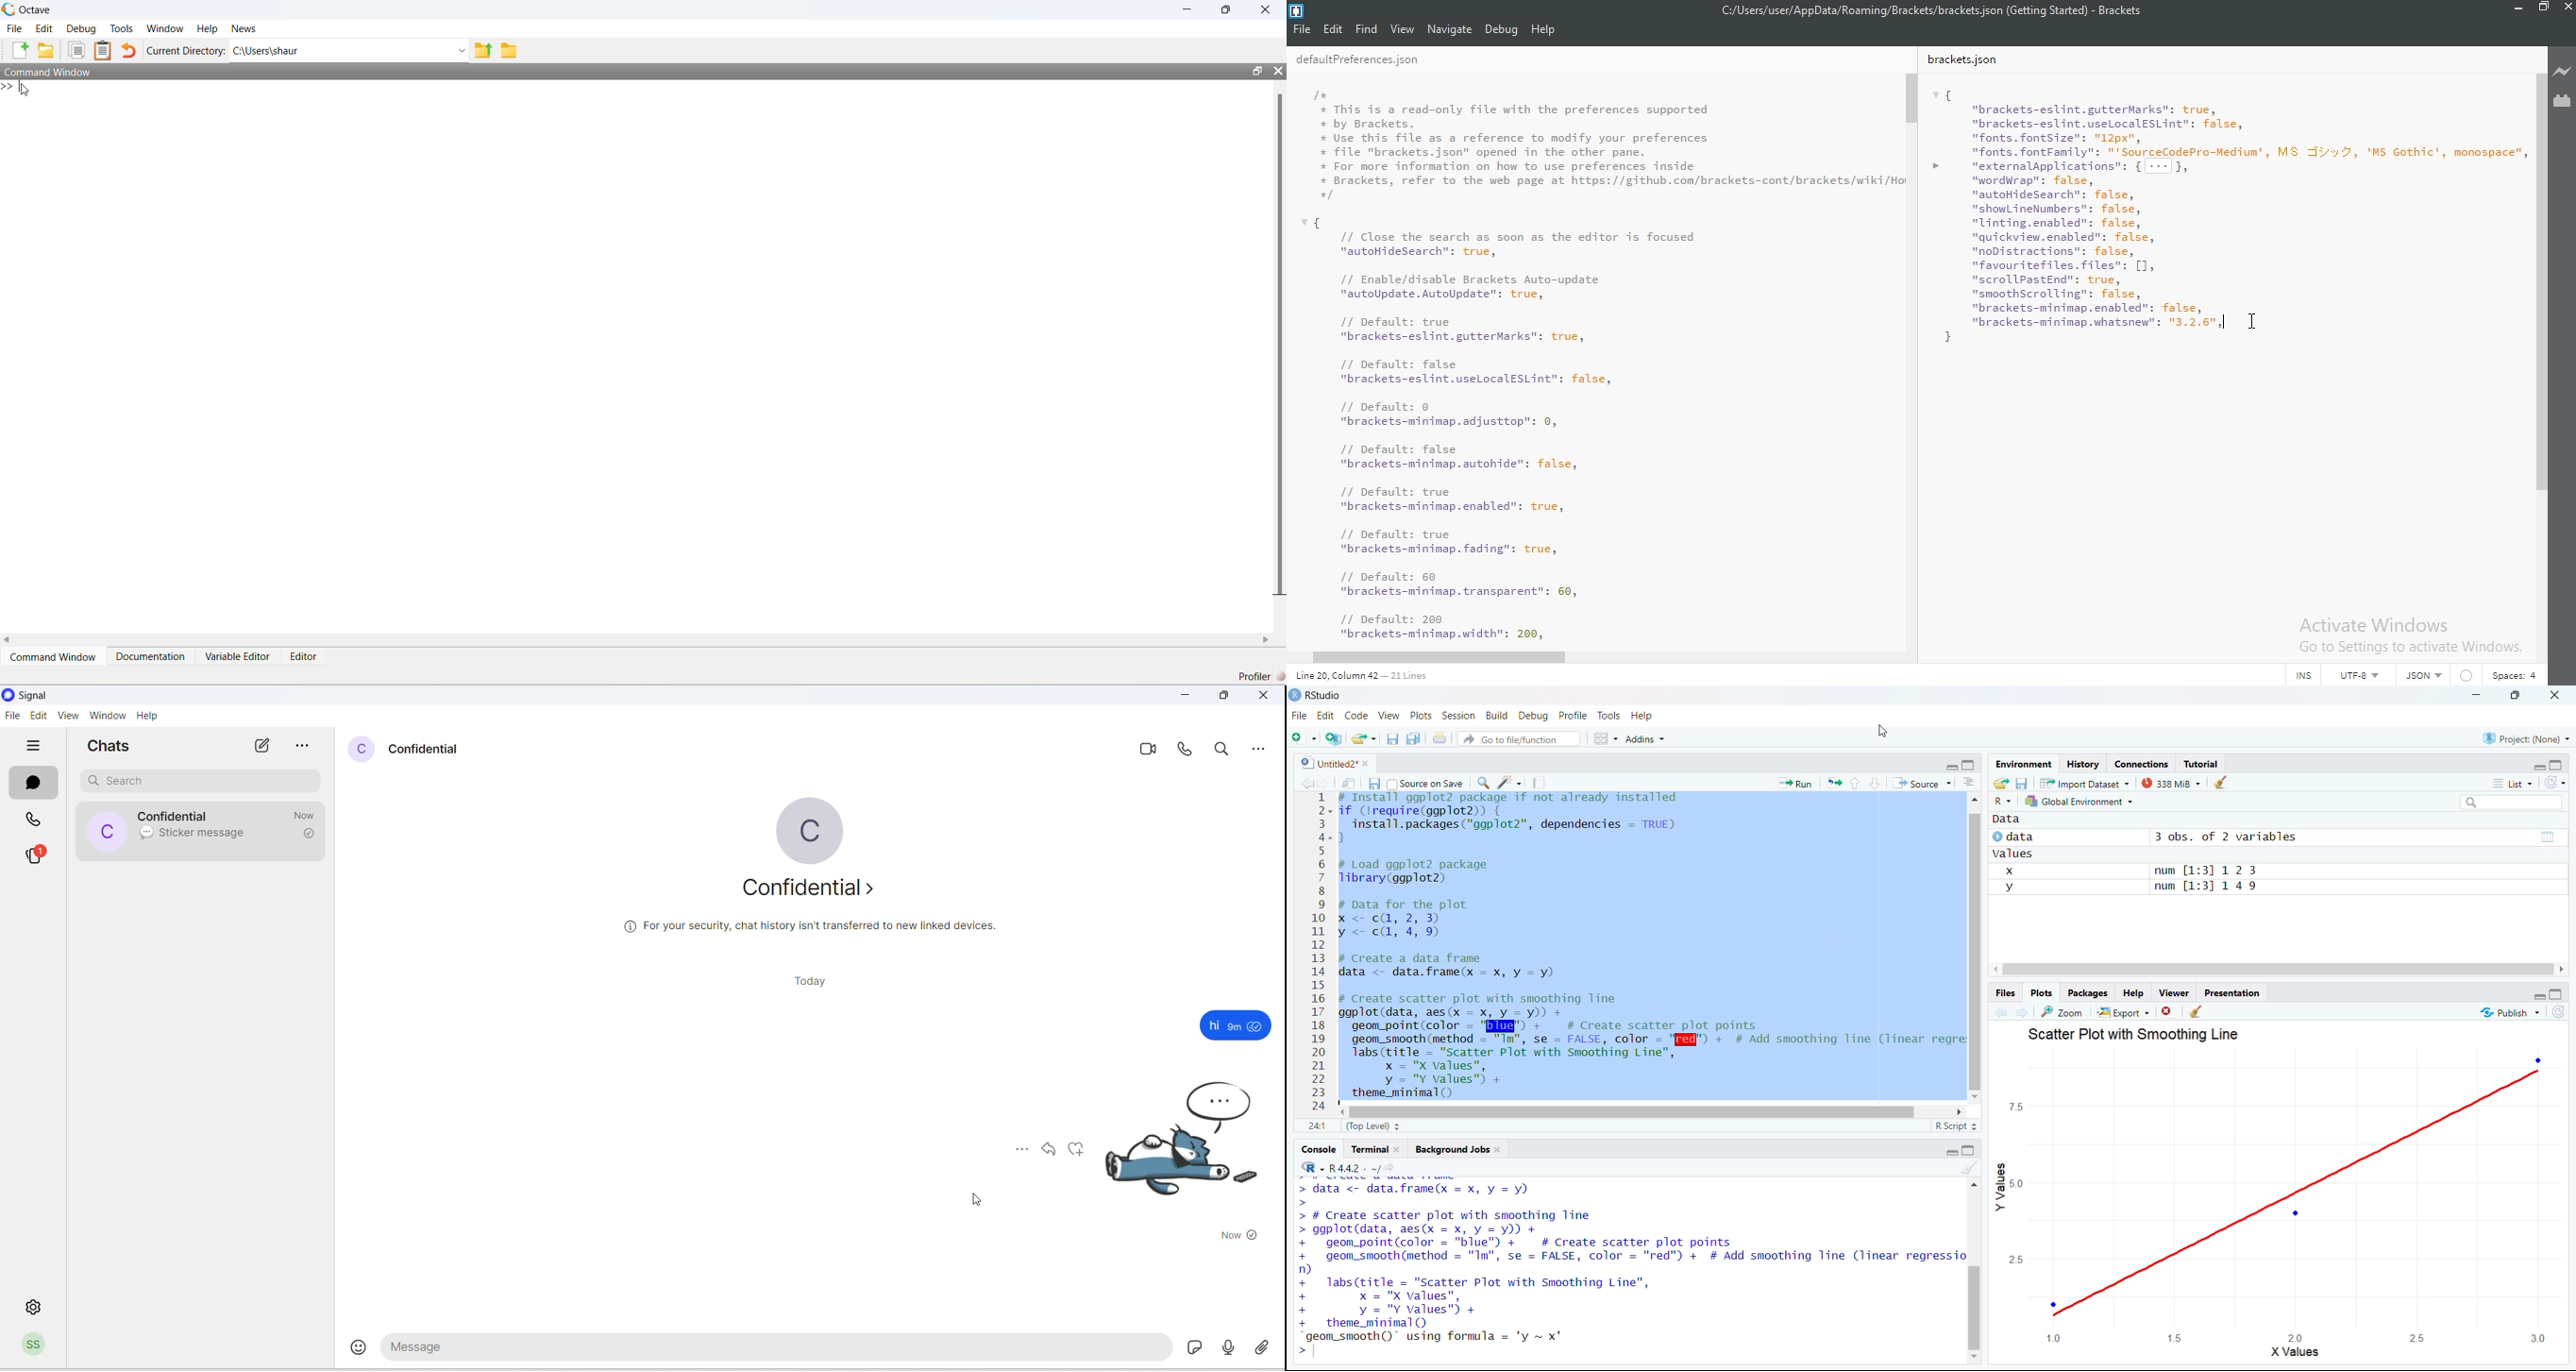  What do you see at coordinates (2000, 801) in the screenshot?
I see `R` at bounding box center [2000, 801].